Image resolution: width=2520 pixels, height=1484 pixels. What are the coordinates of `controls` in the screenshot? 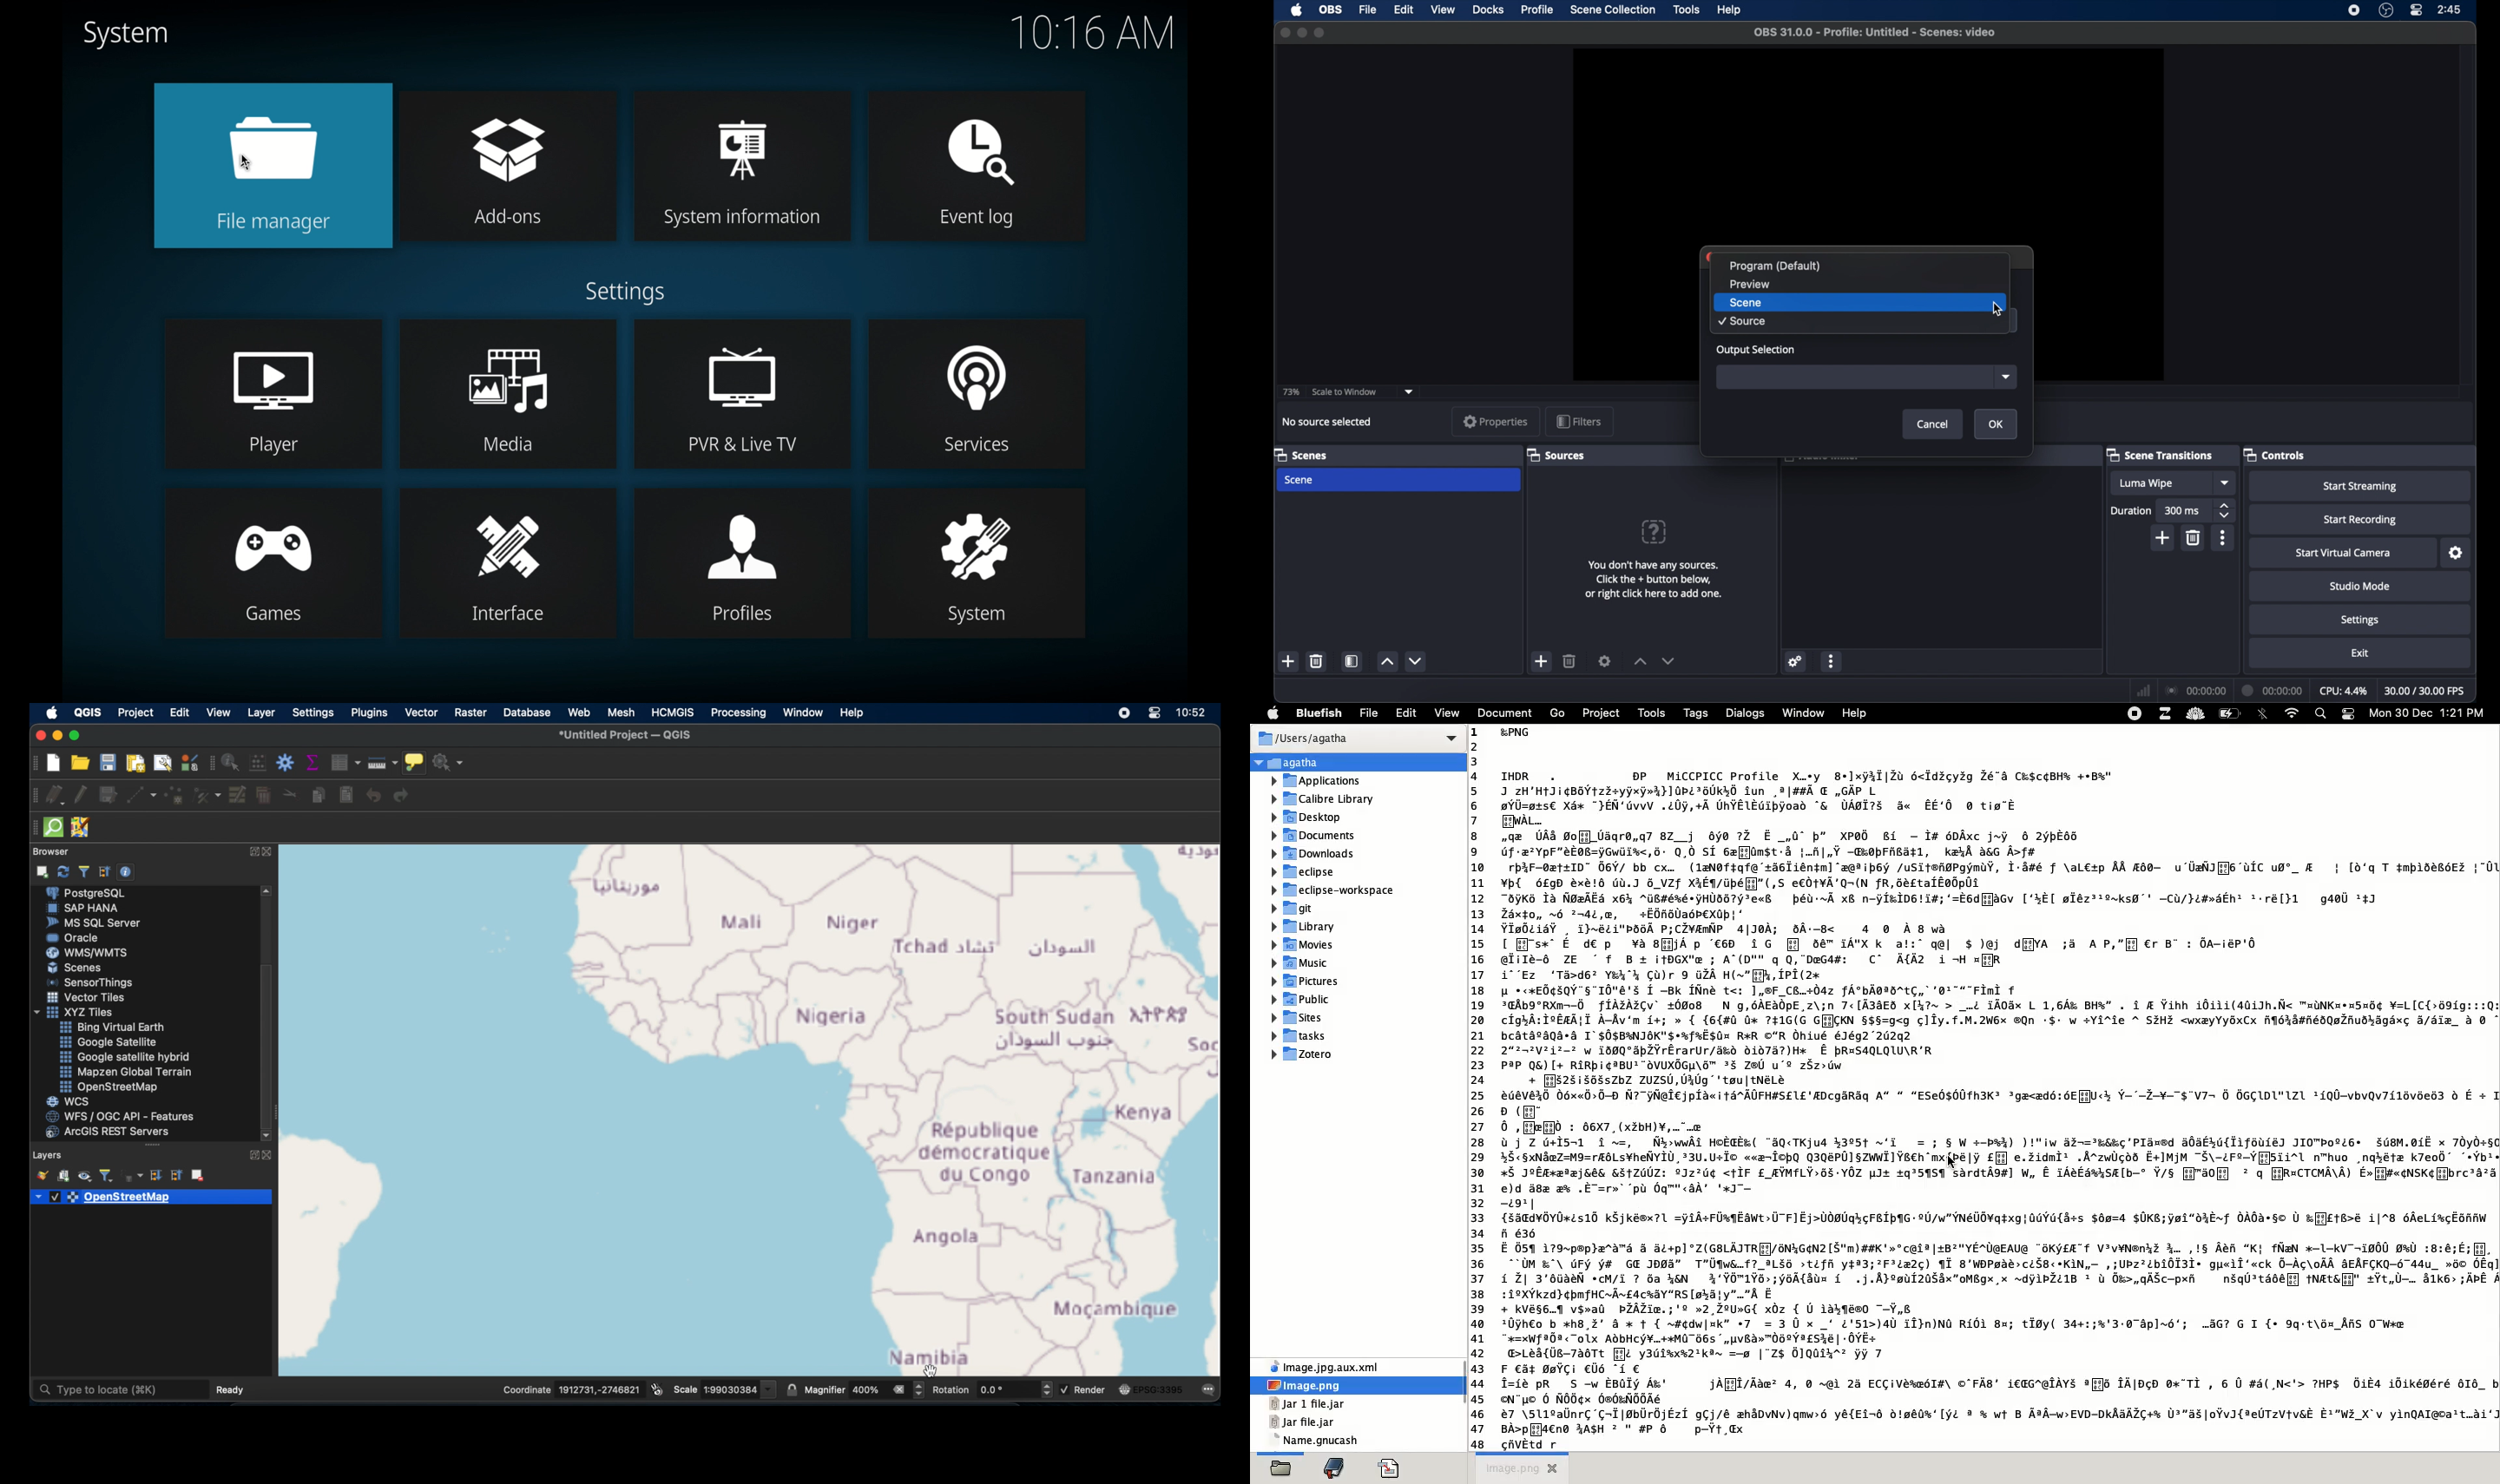 It's located at (2273, 454).